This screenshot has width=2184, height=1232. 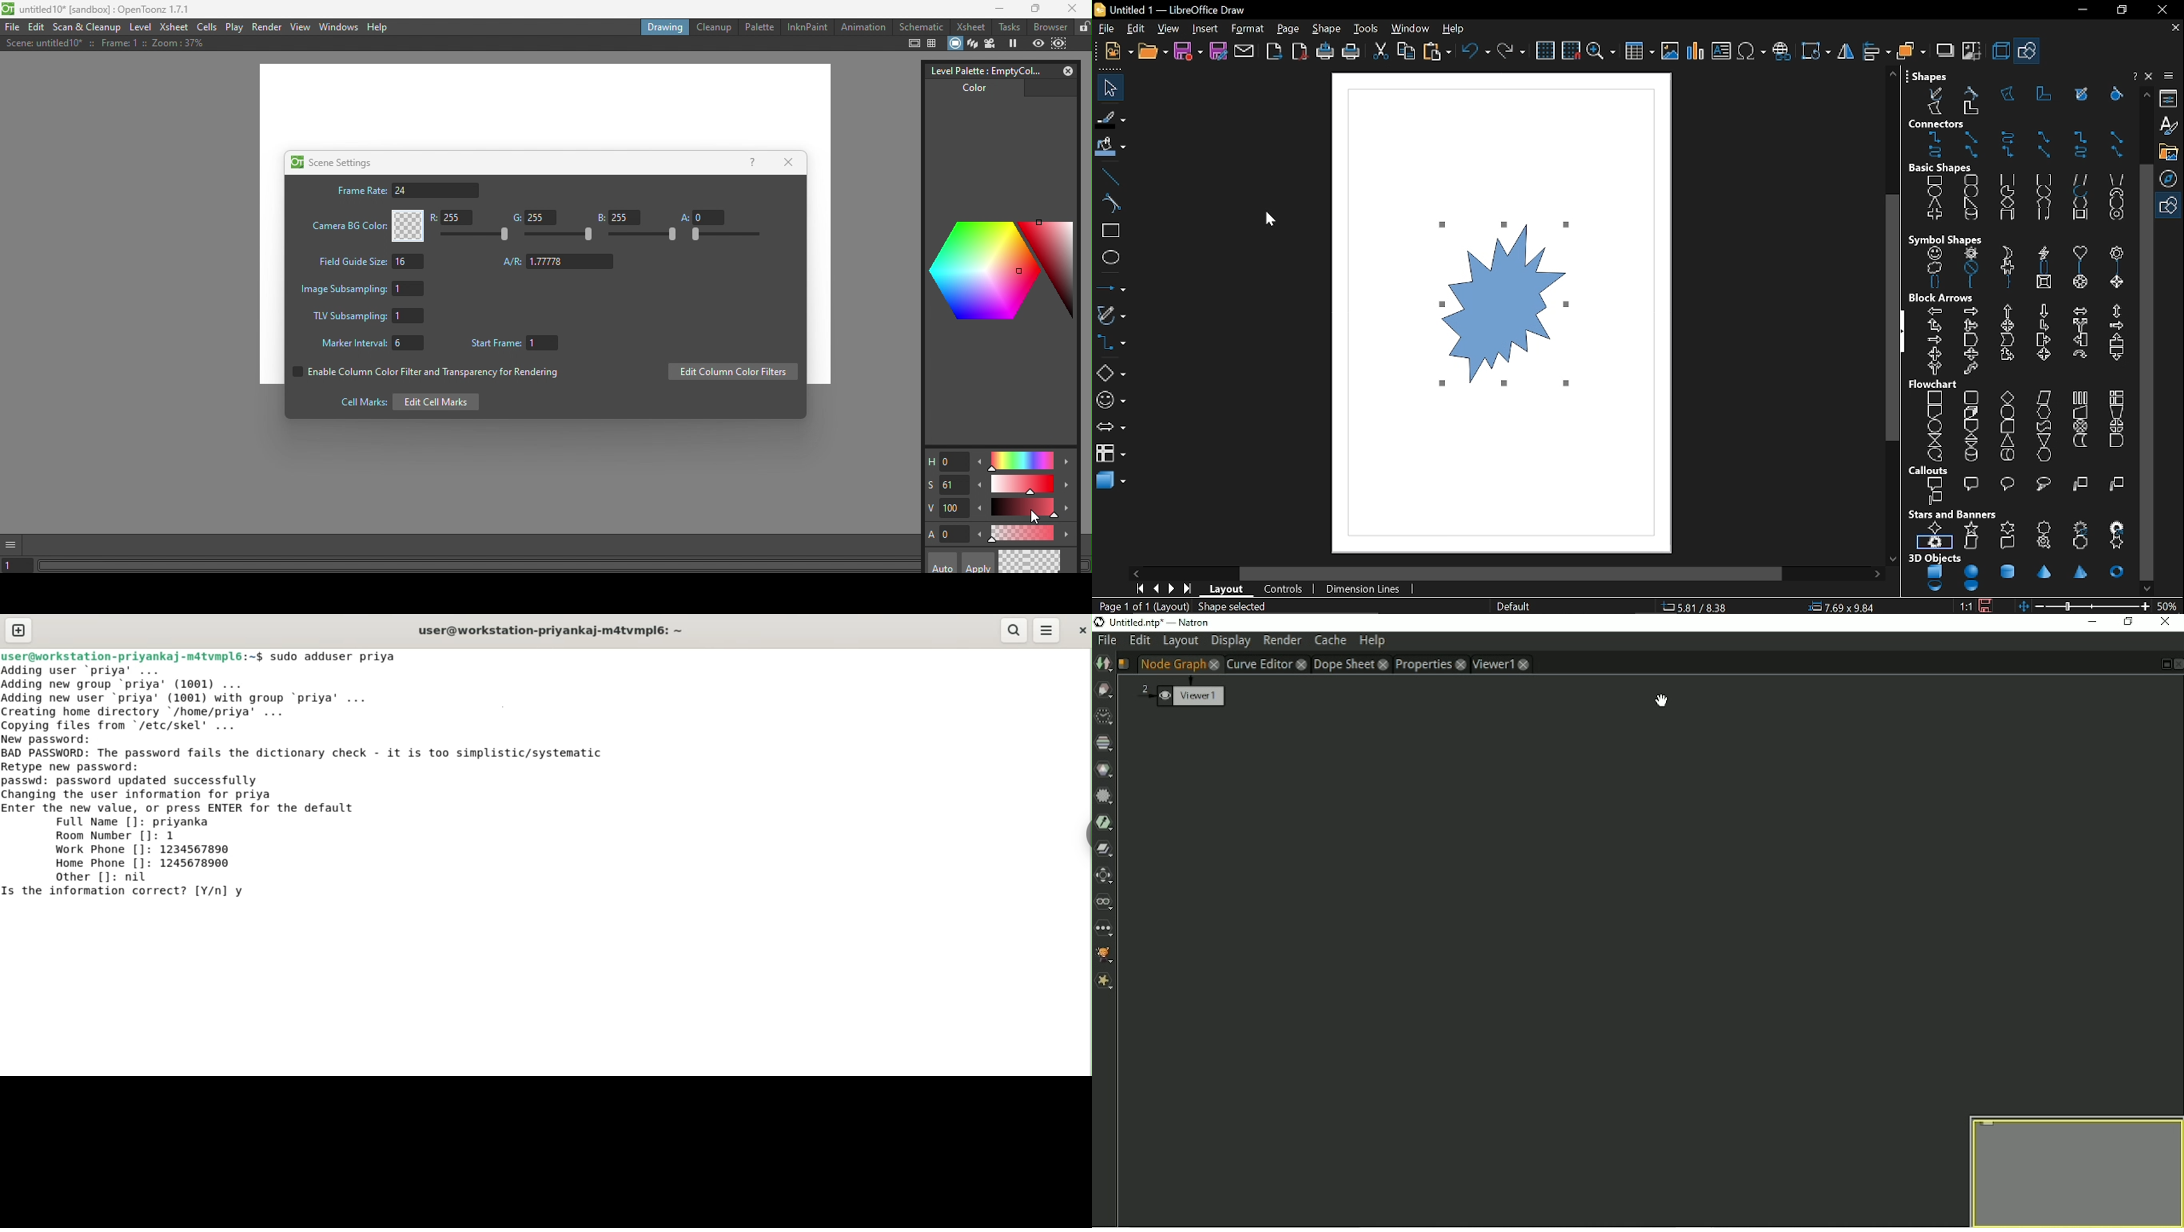 What do you see at coordinates (2018, 574) in the screenshot?
I see `3d objects` at bounding box center [2018, 574].